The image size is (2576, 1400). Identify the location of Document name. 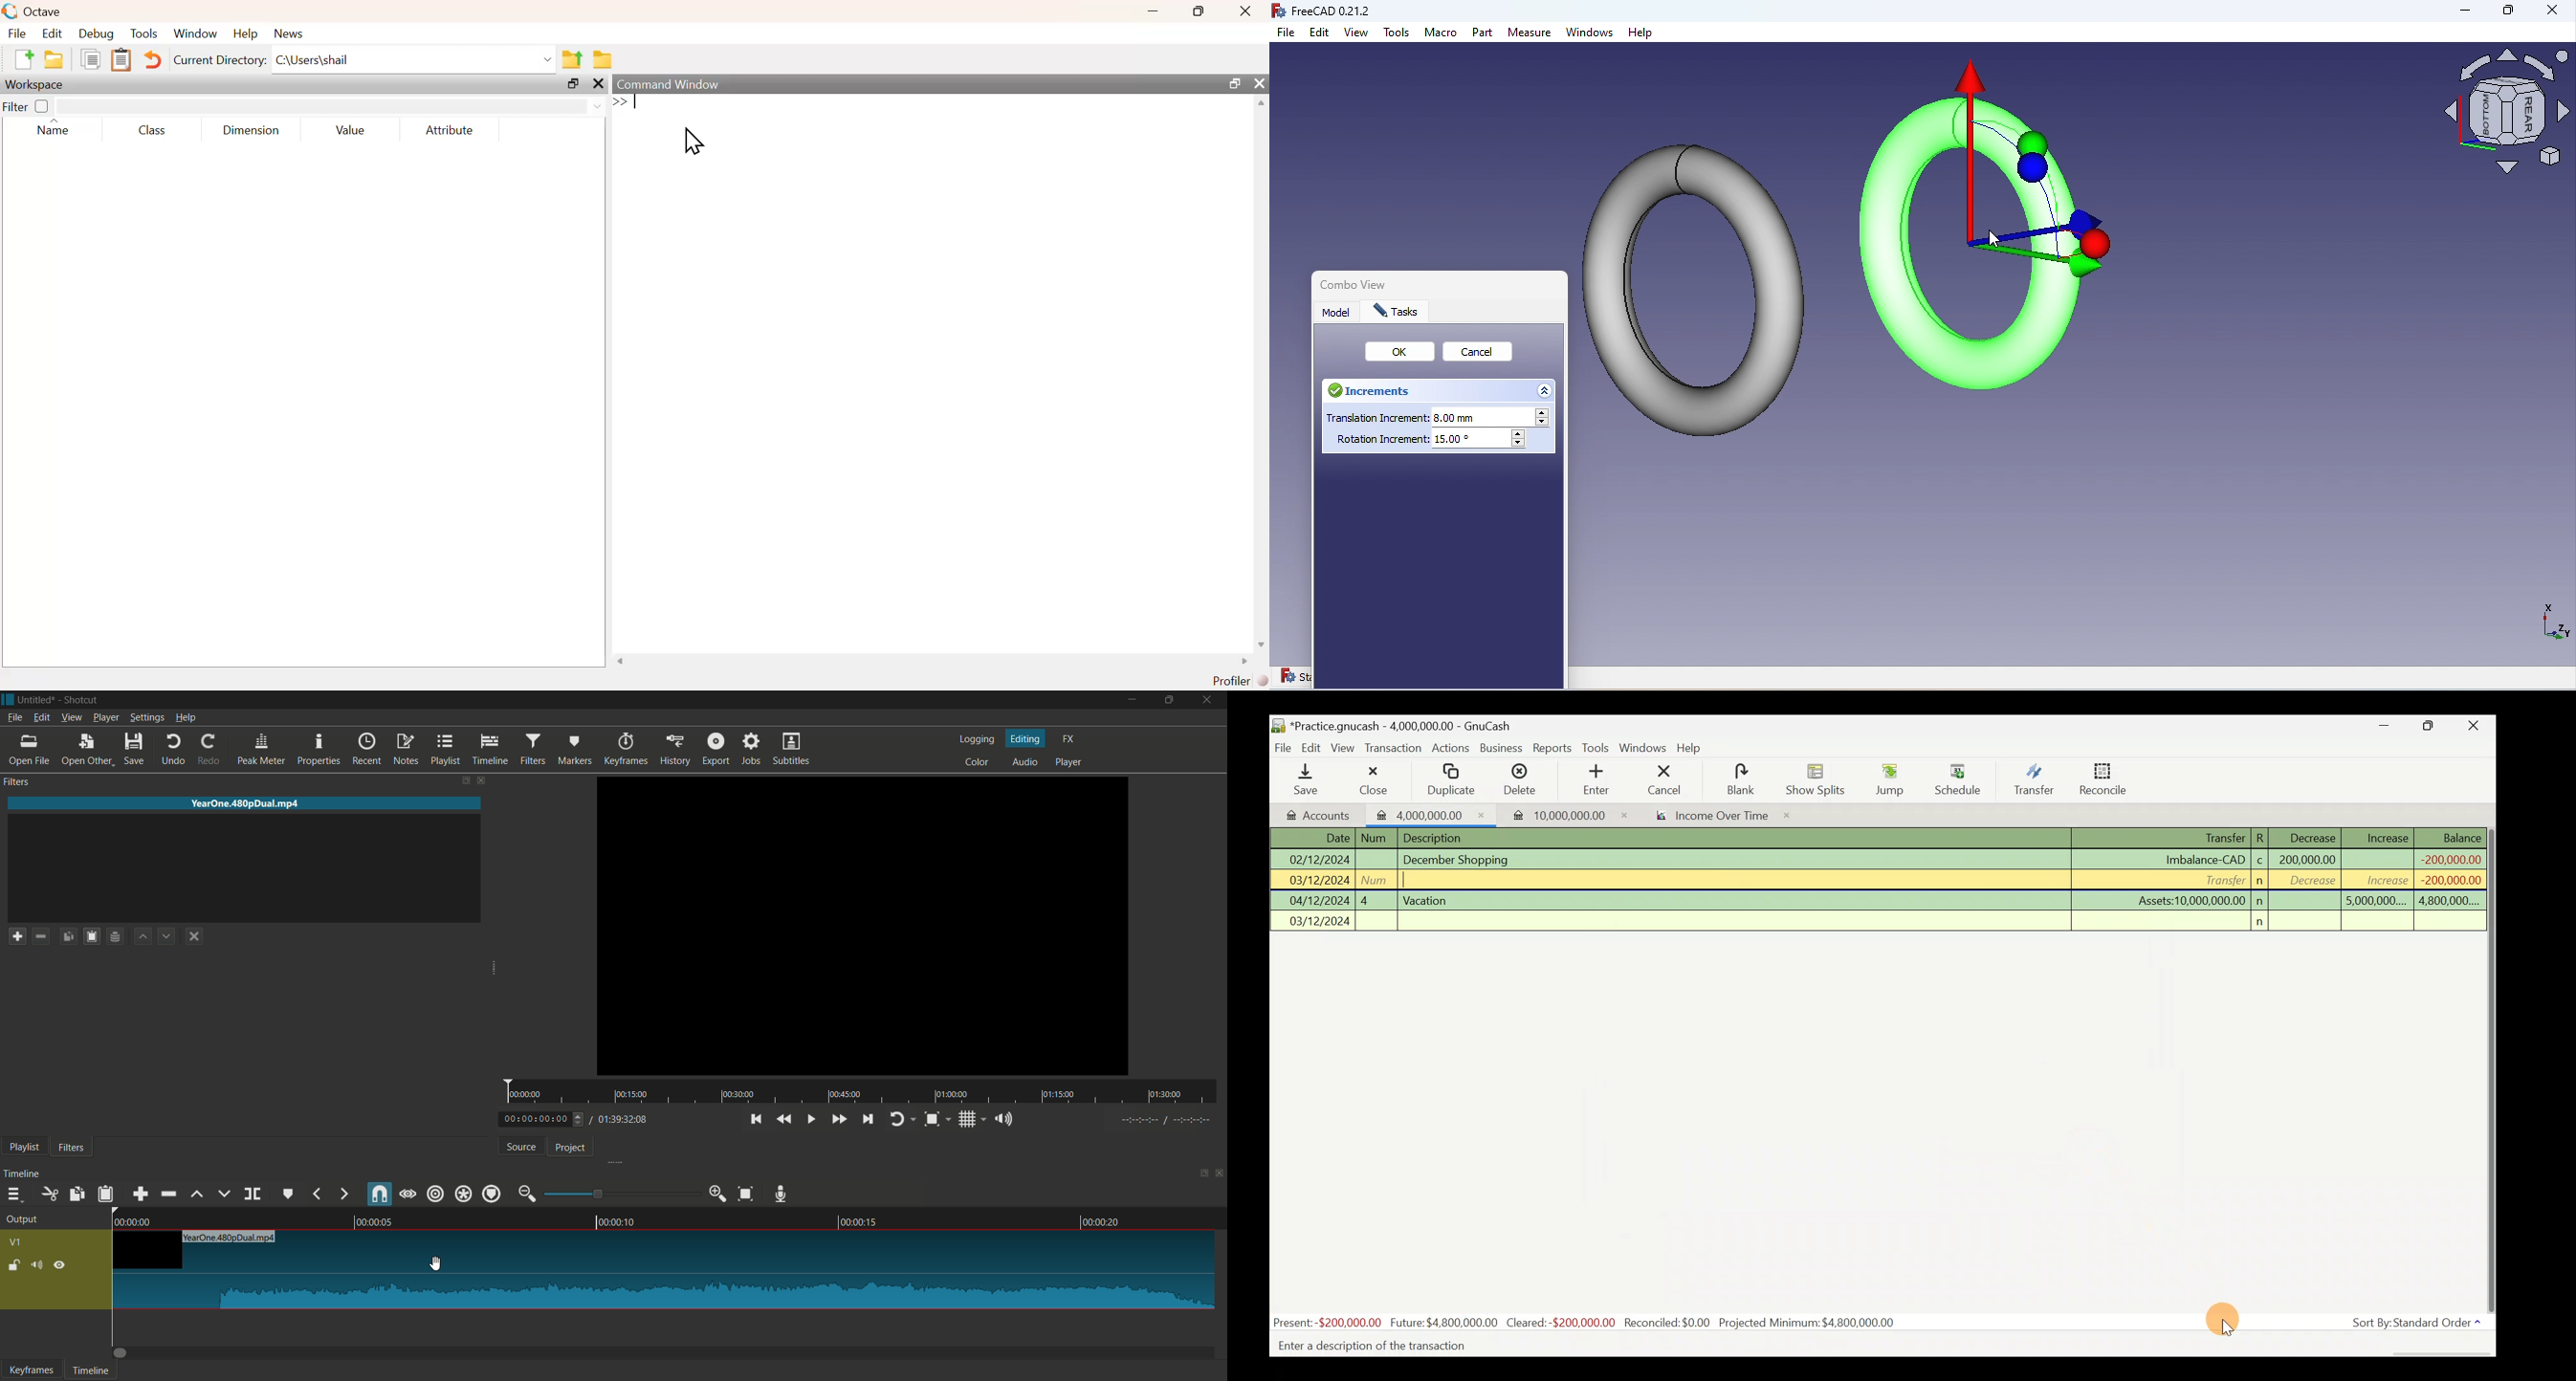
(1391, 724).